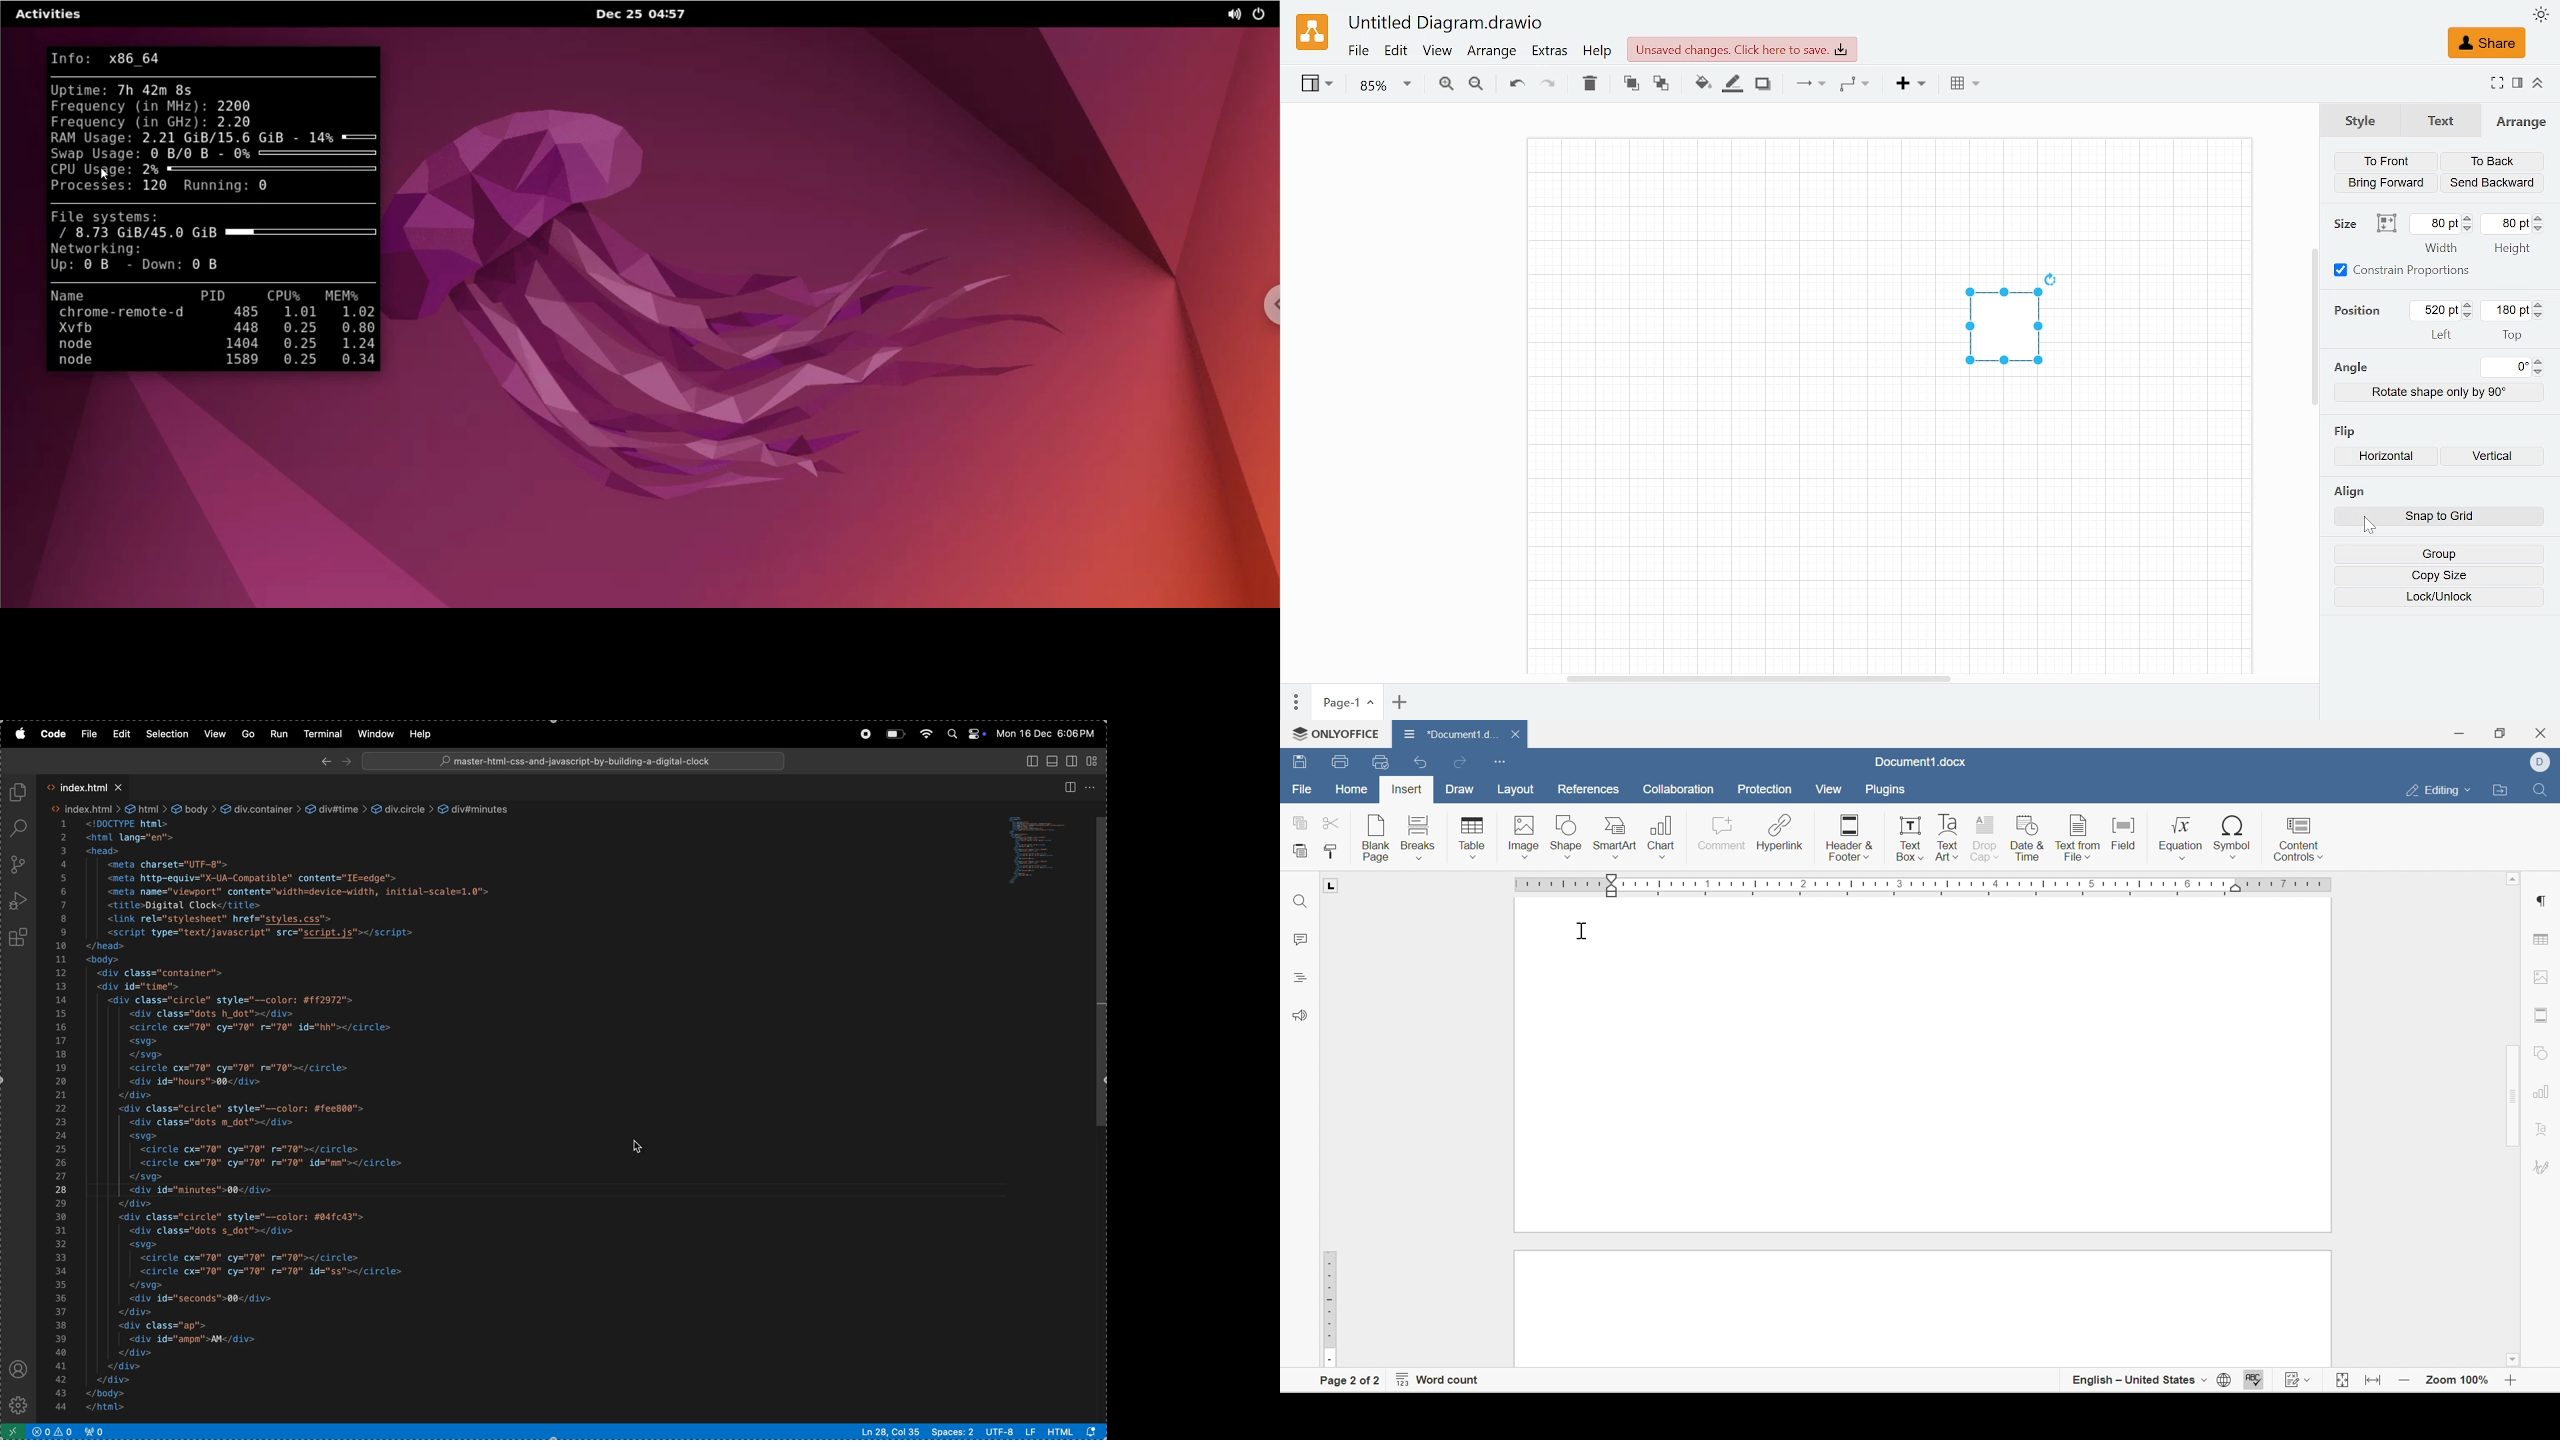 The height and width of the screenshot is (1456, 2576). What do you see at coordinates (1829, 789) in the screenshot?
I see `View` at bounding box center [1829, 789].